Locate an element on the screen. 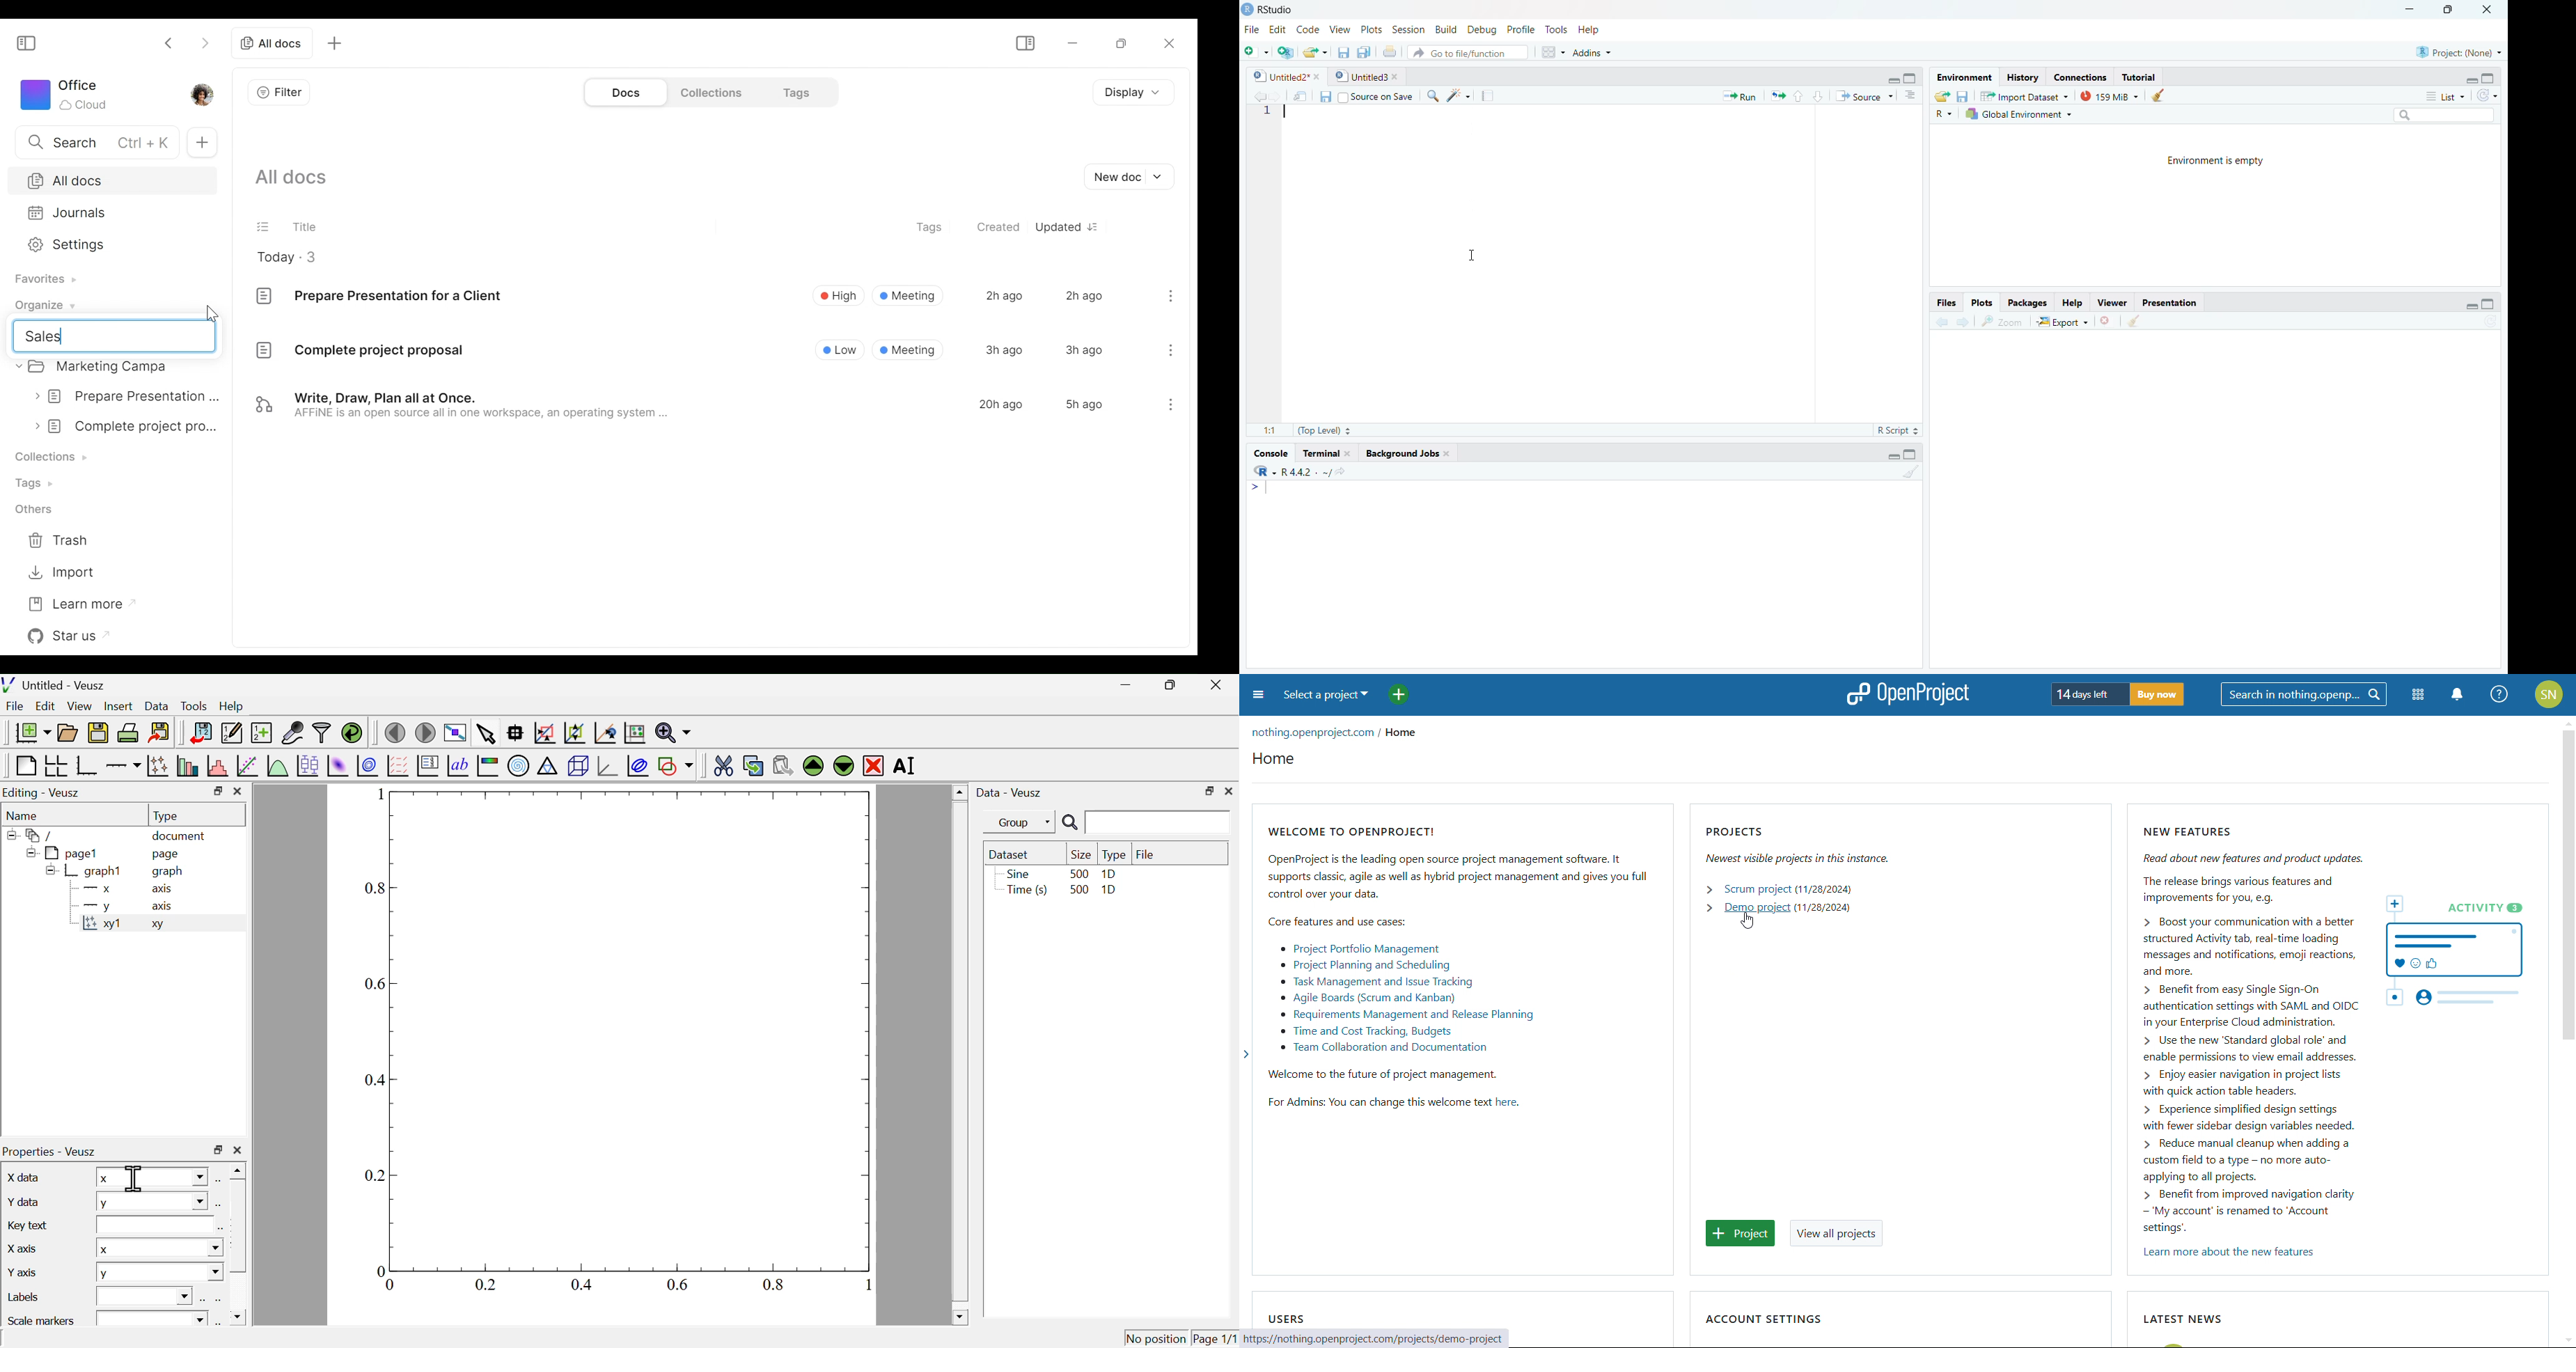 Image resolution: width=2576 pixels, height=1372 pixels. Search is located at coordinates (2442, 114).